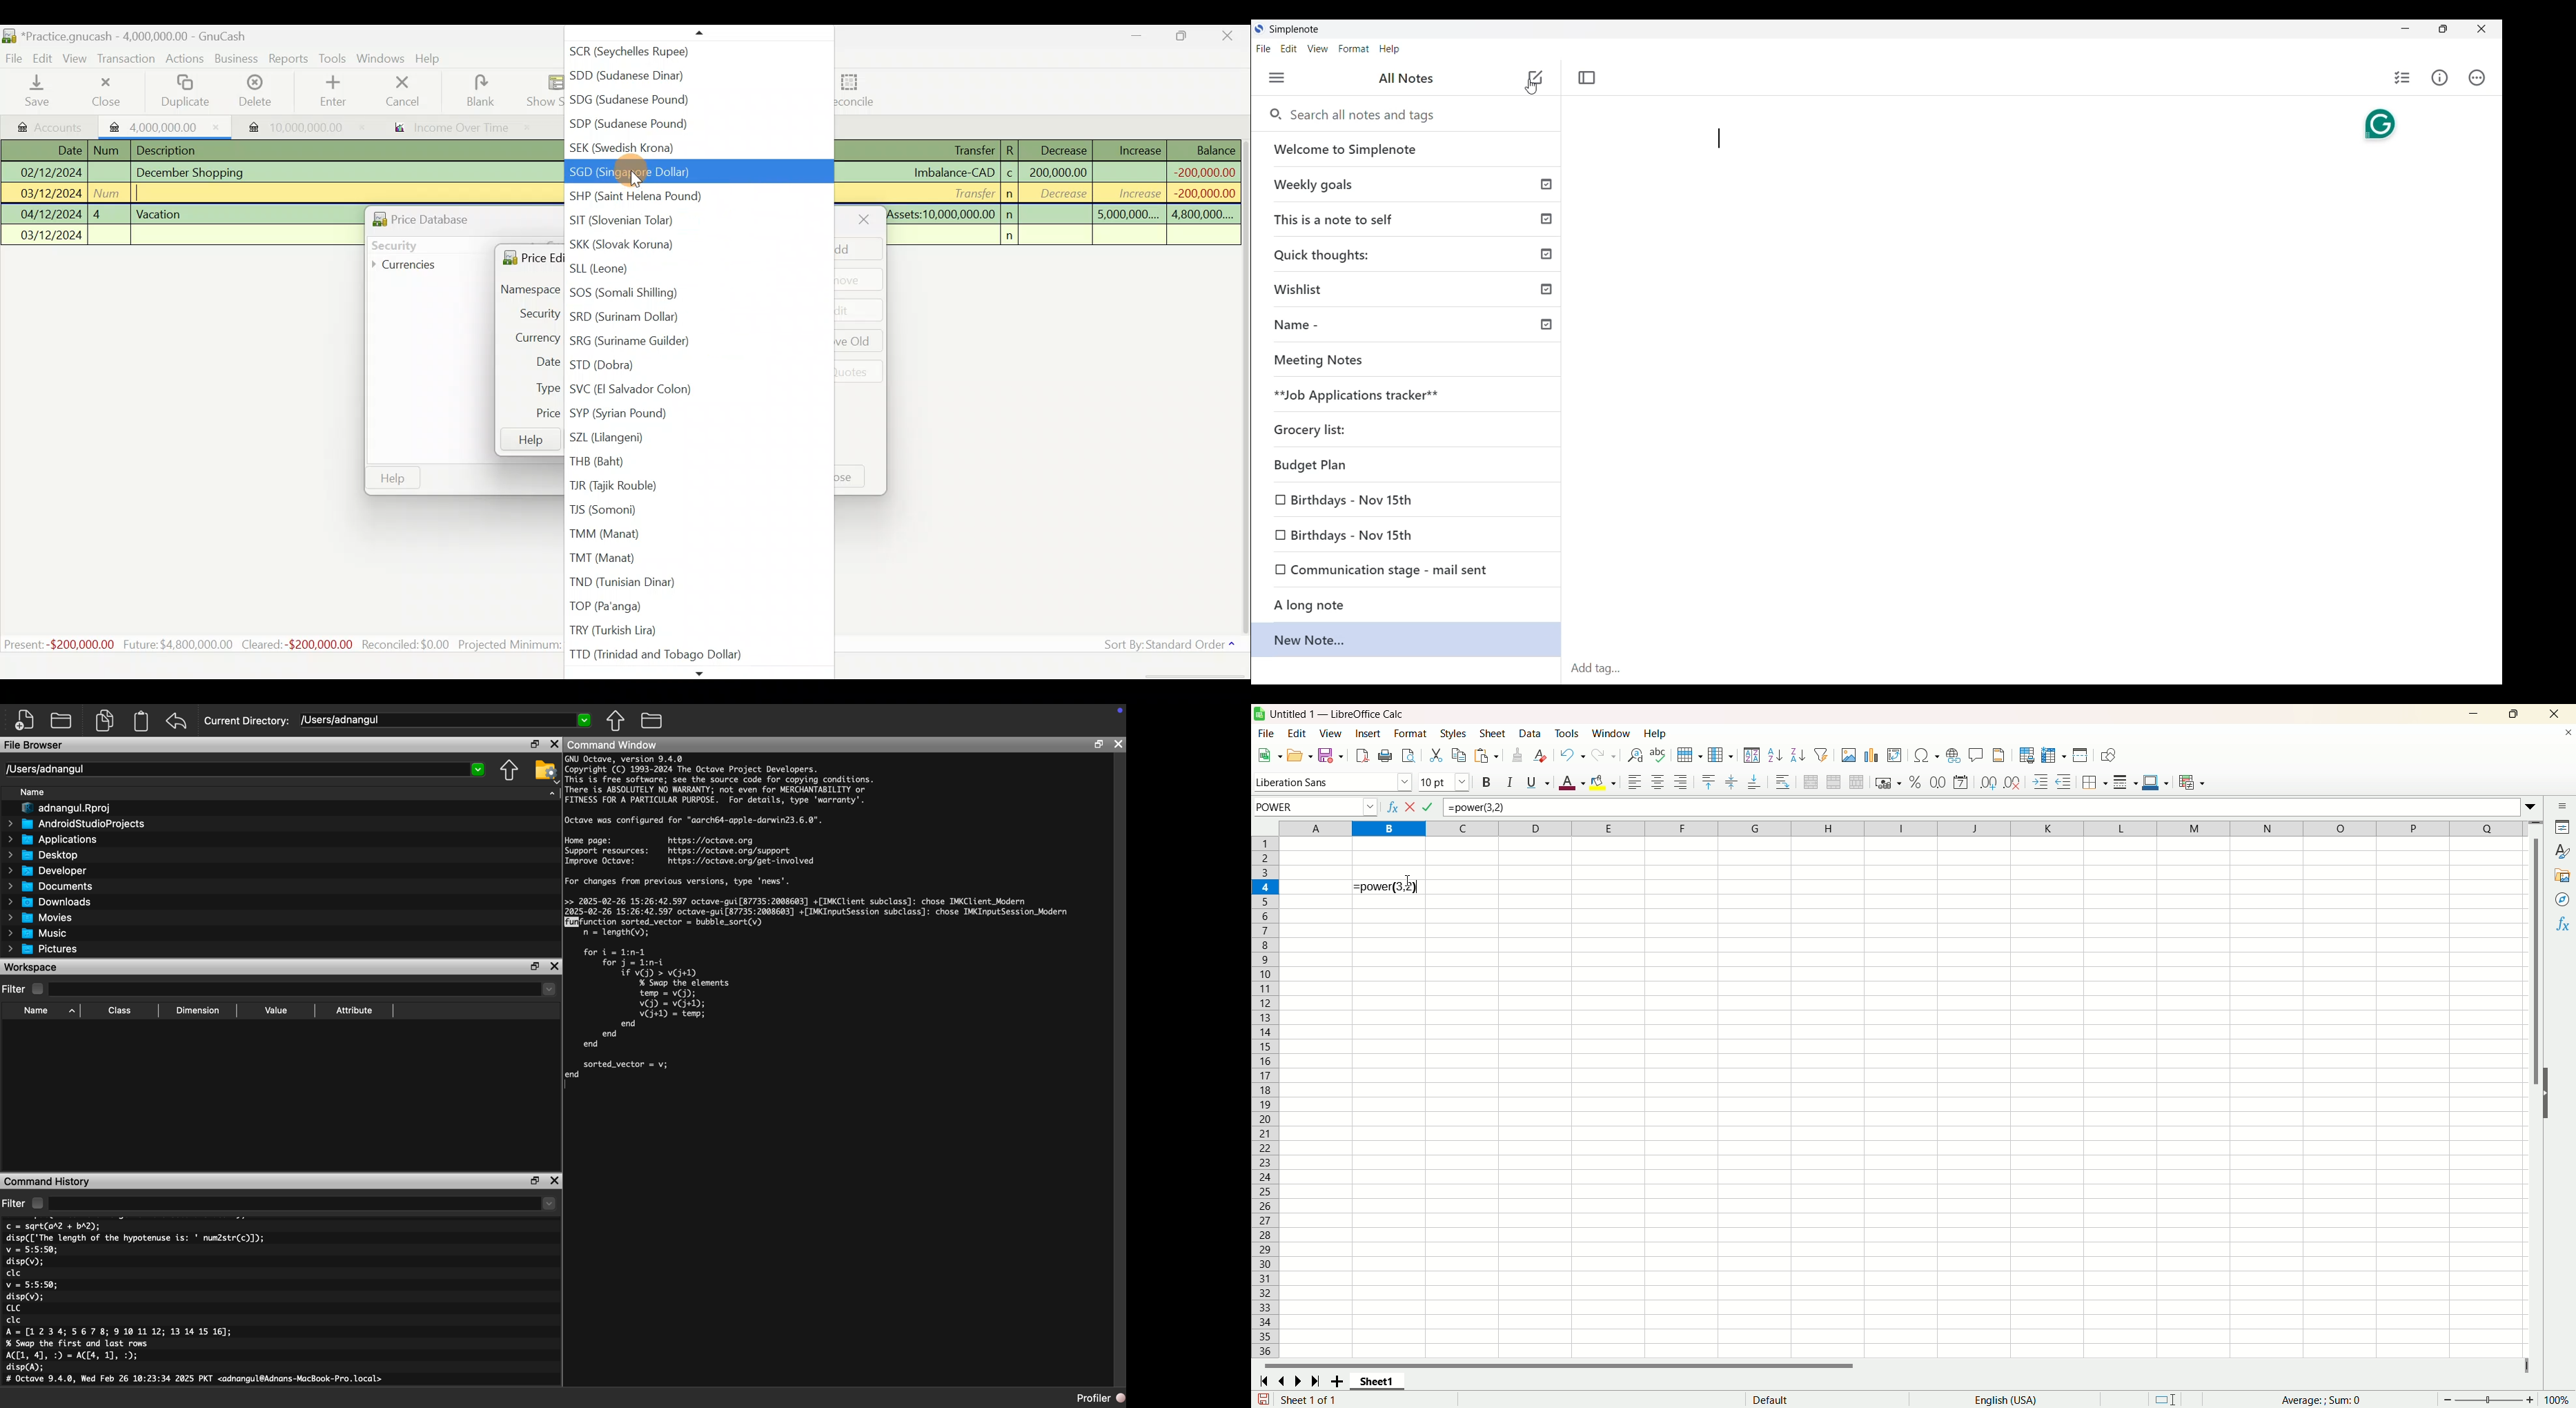  What do you see at coordinates (1965, 382) in the screenshot?
I see `Note text` at bounding box center [1965, 382].